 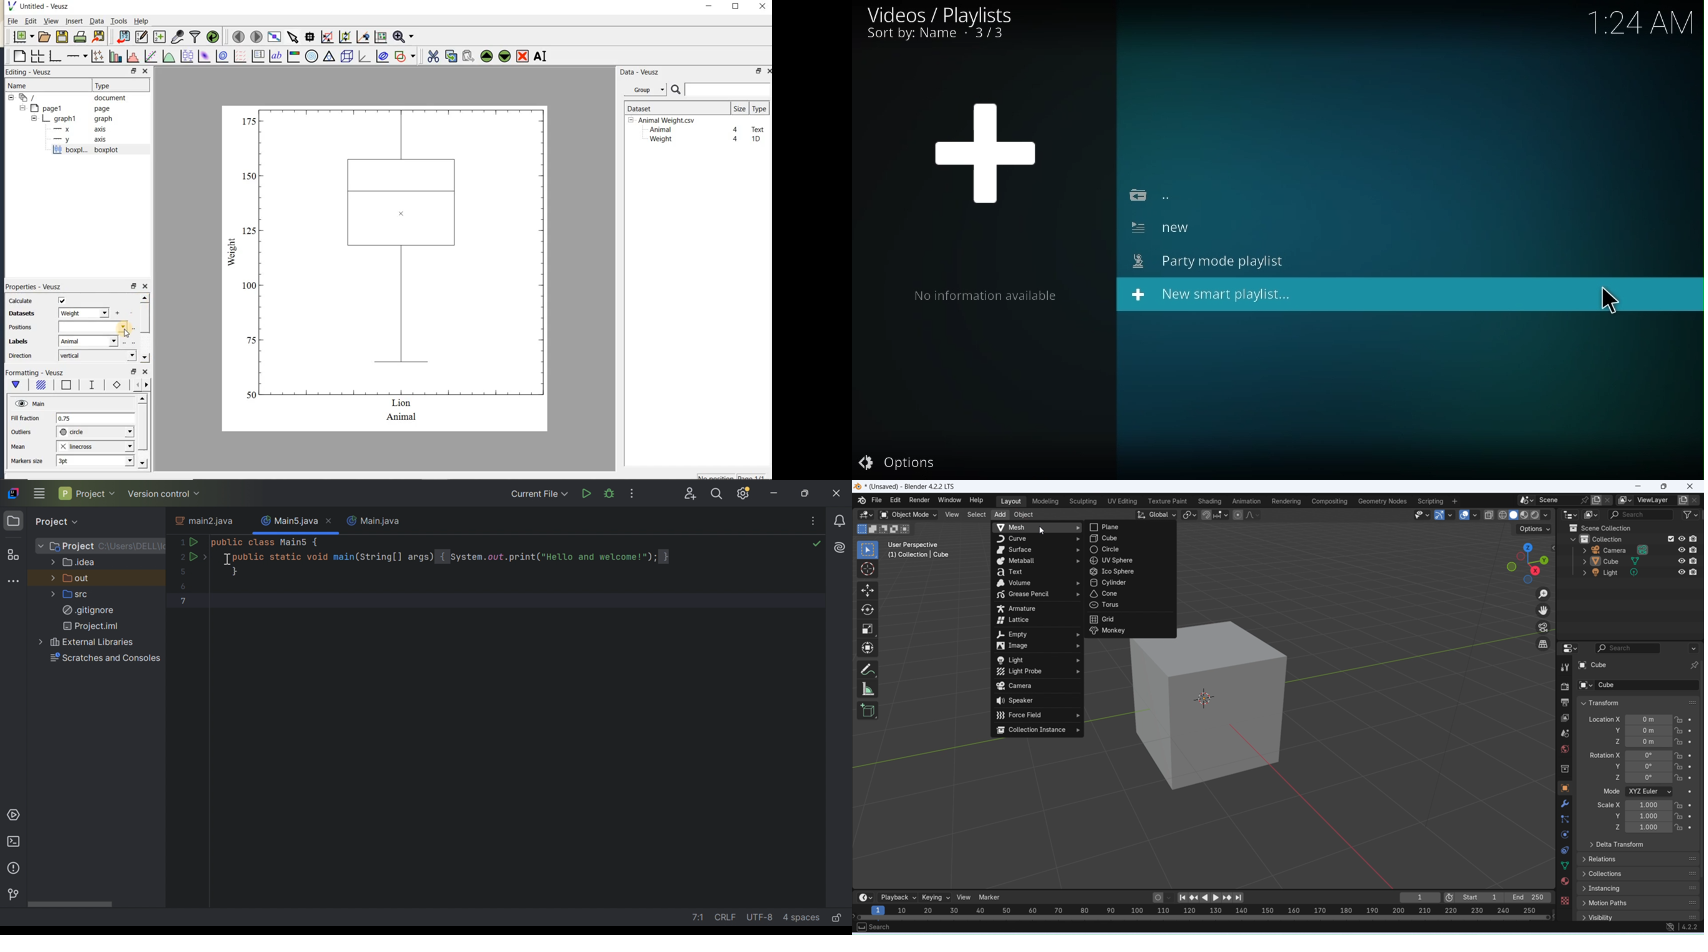 I want to click on scrollbar, so click(x=144, y=328).